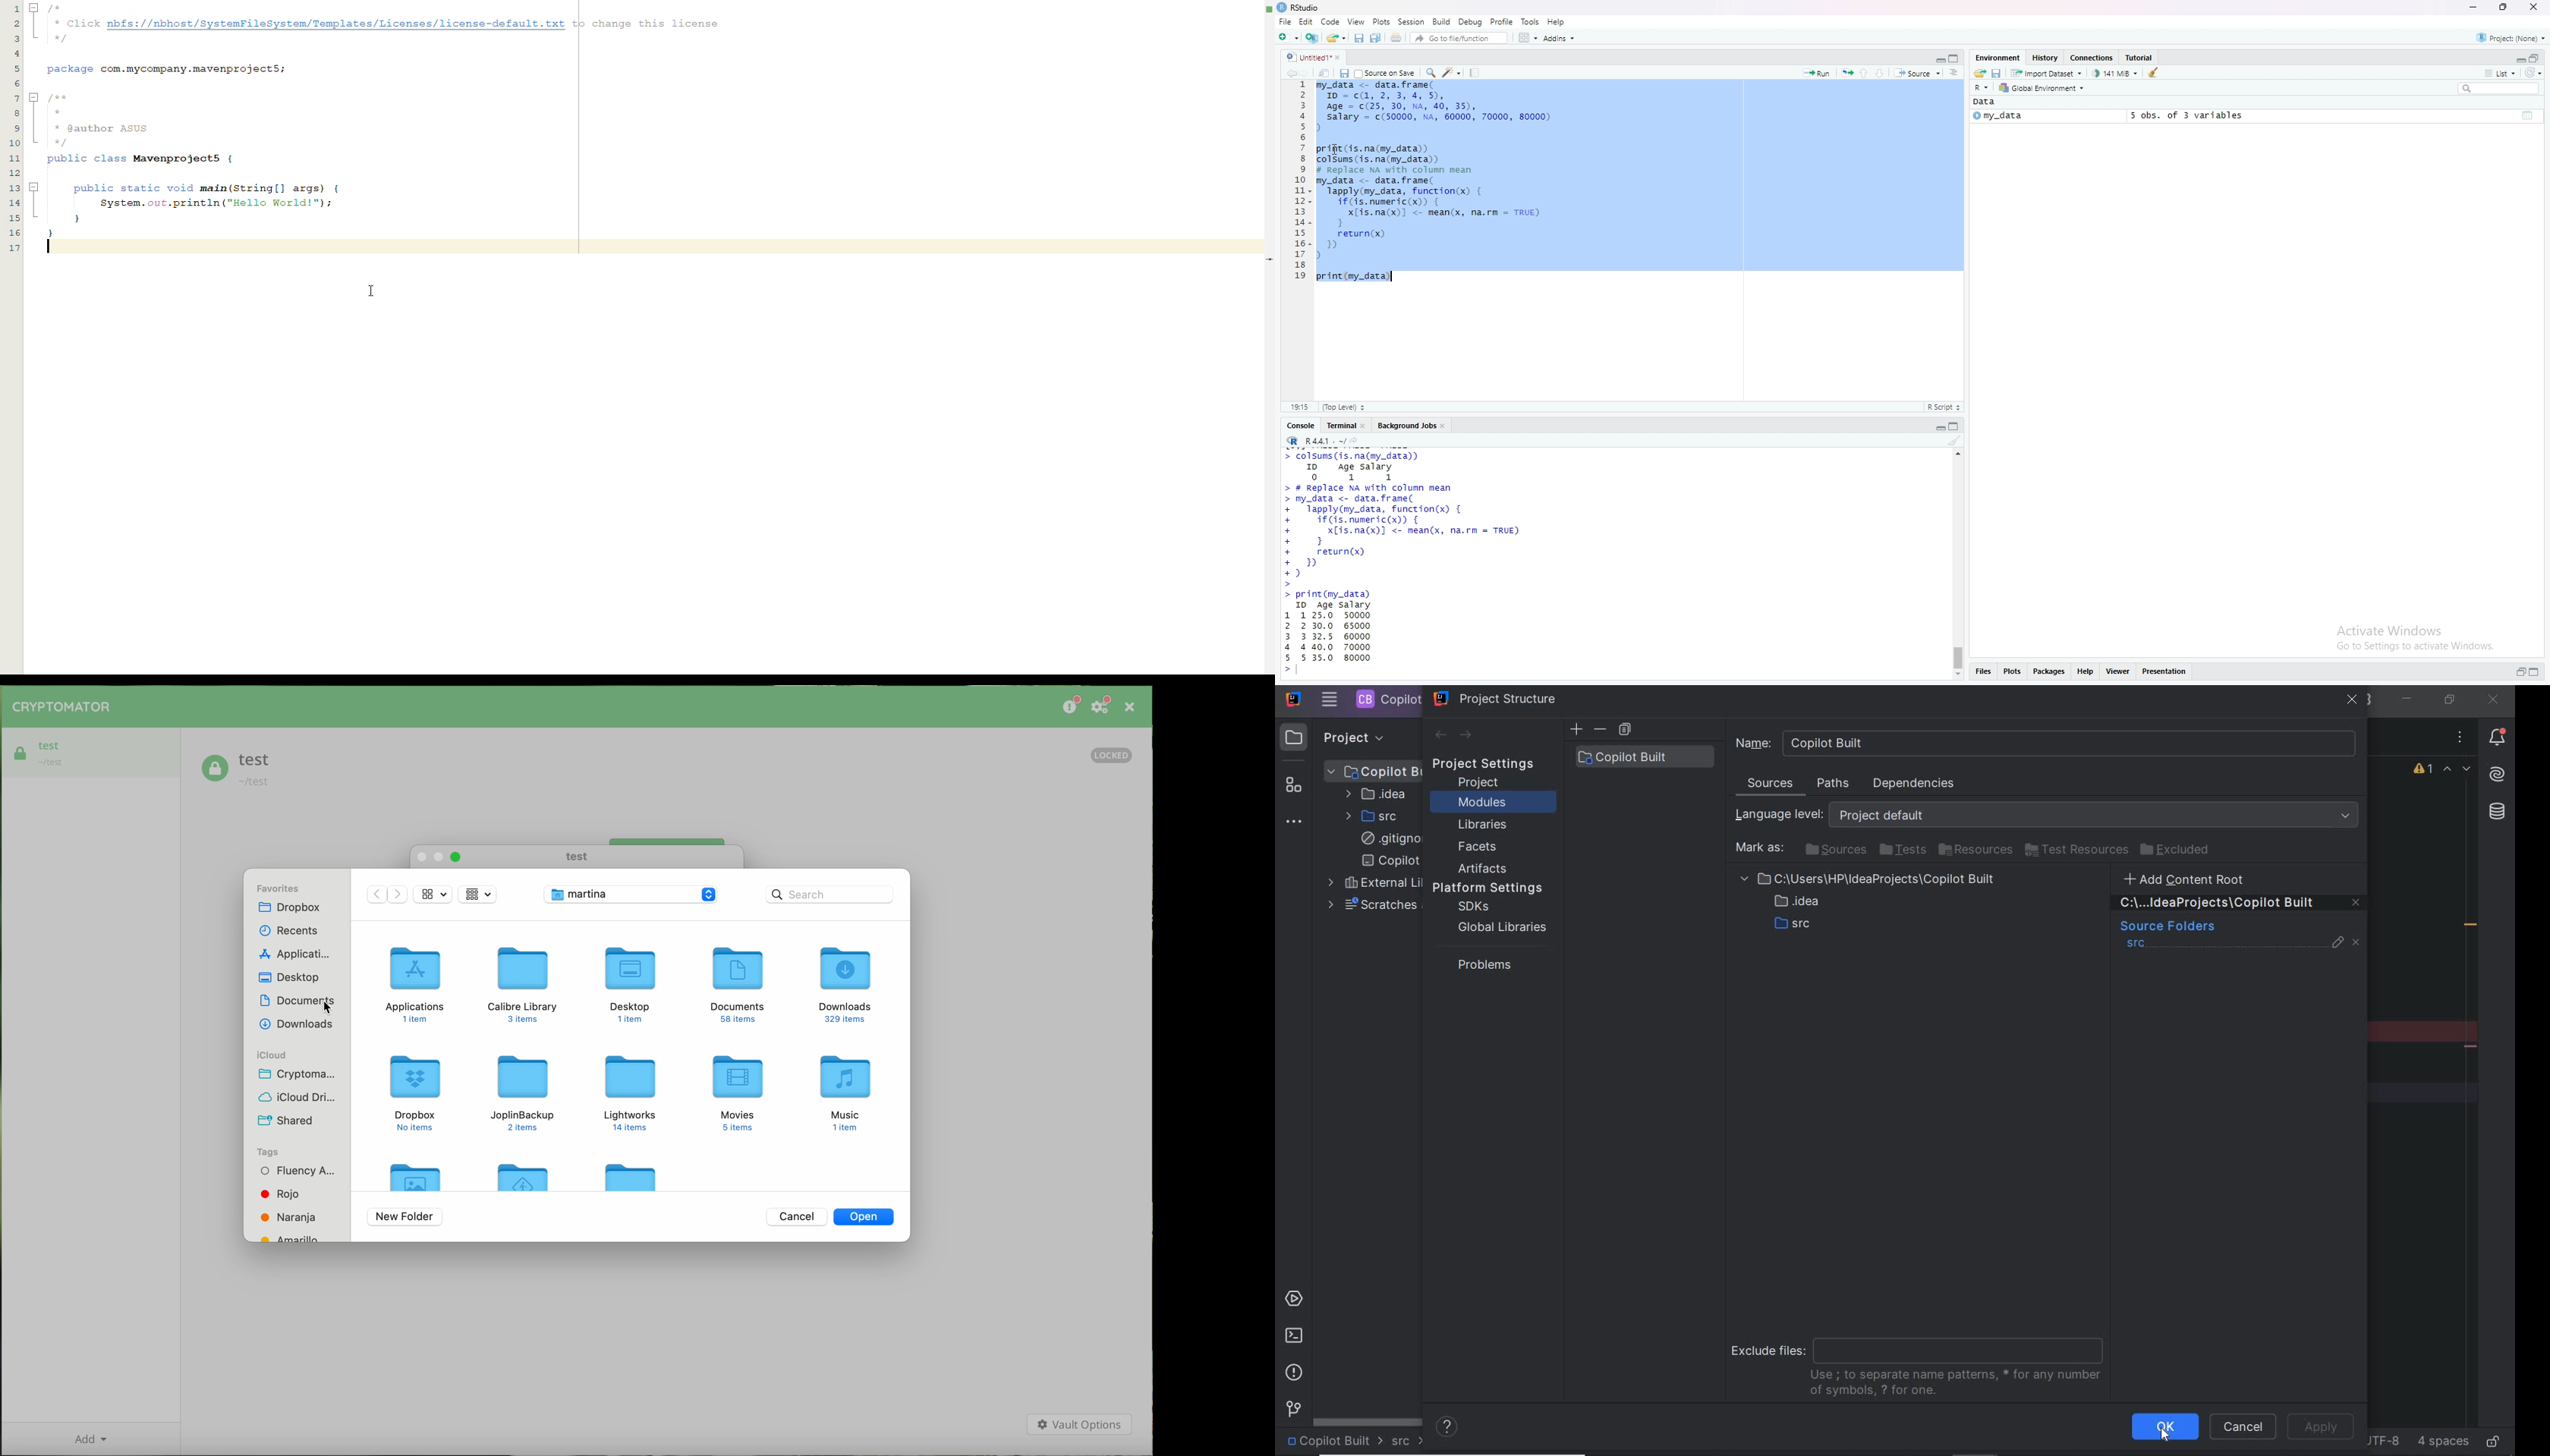  Describe the element at coordinates (1957, 427) in the screenshot. I see `collapse` at that location.